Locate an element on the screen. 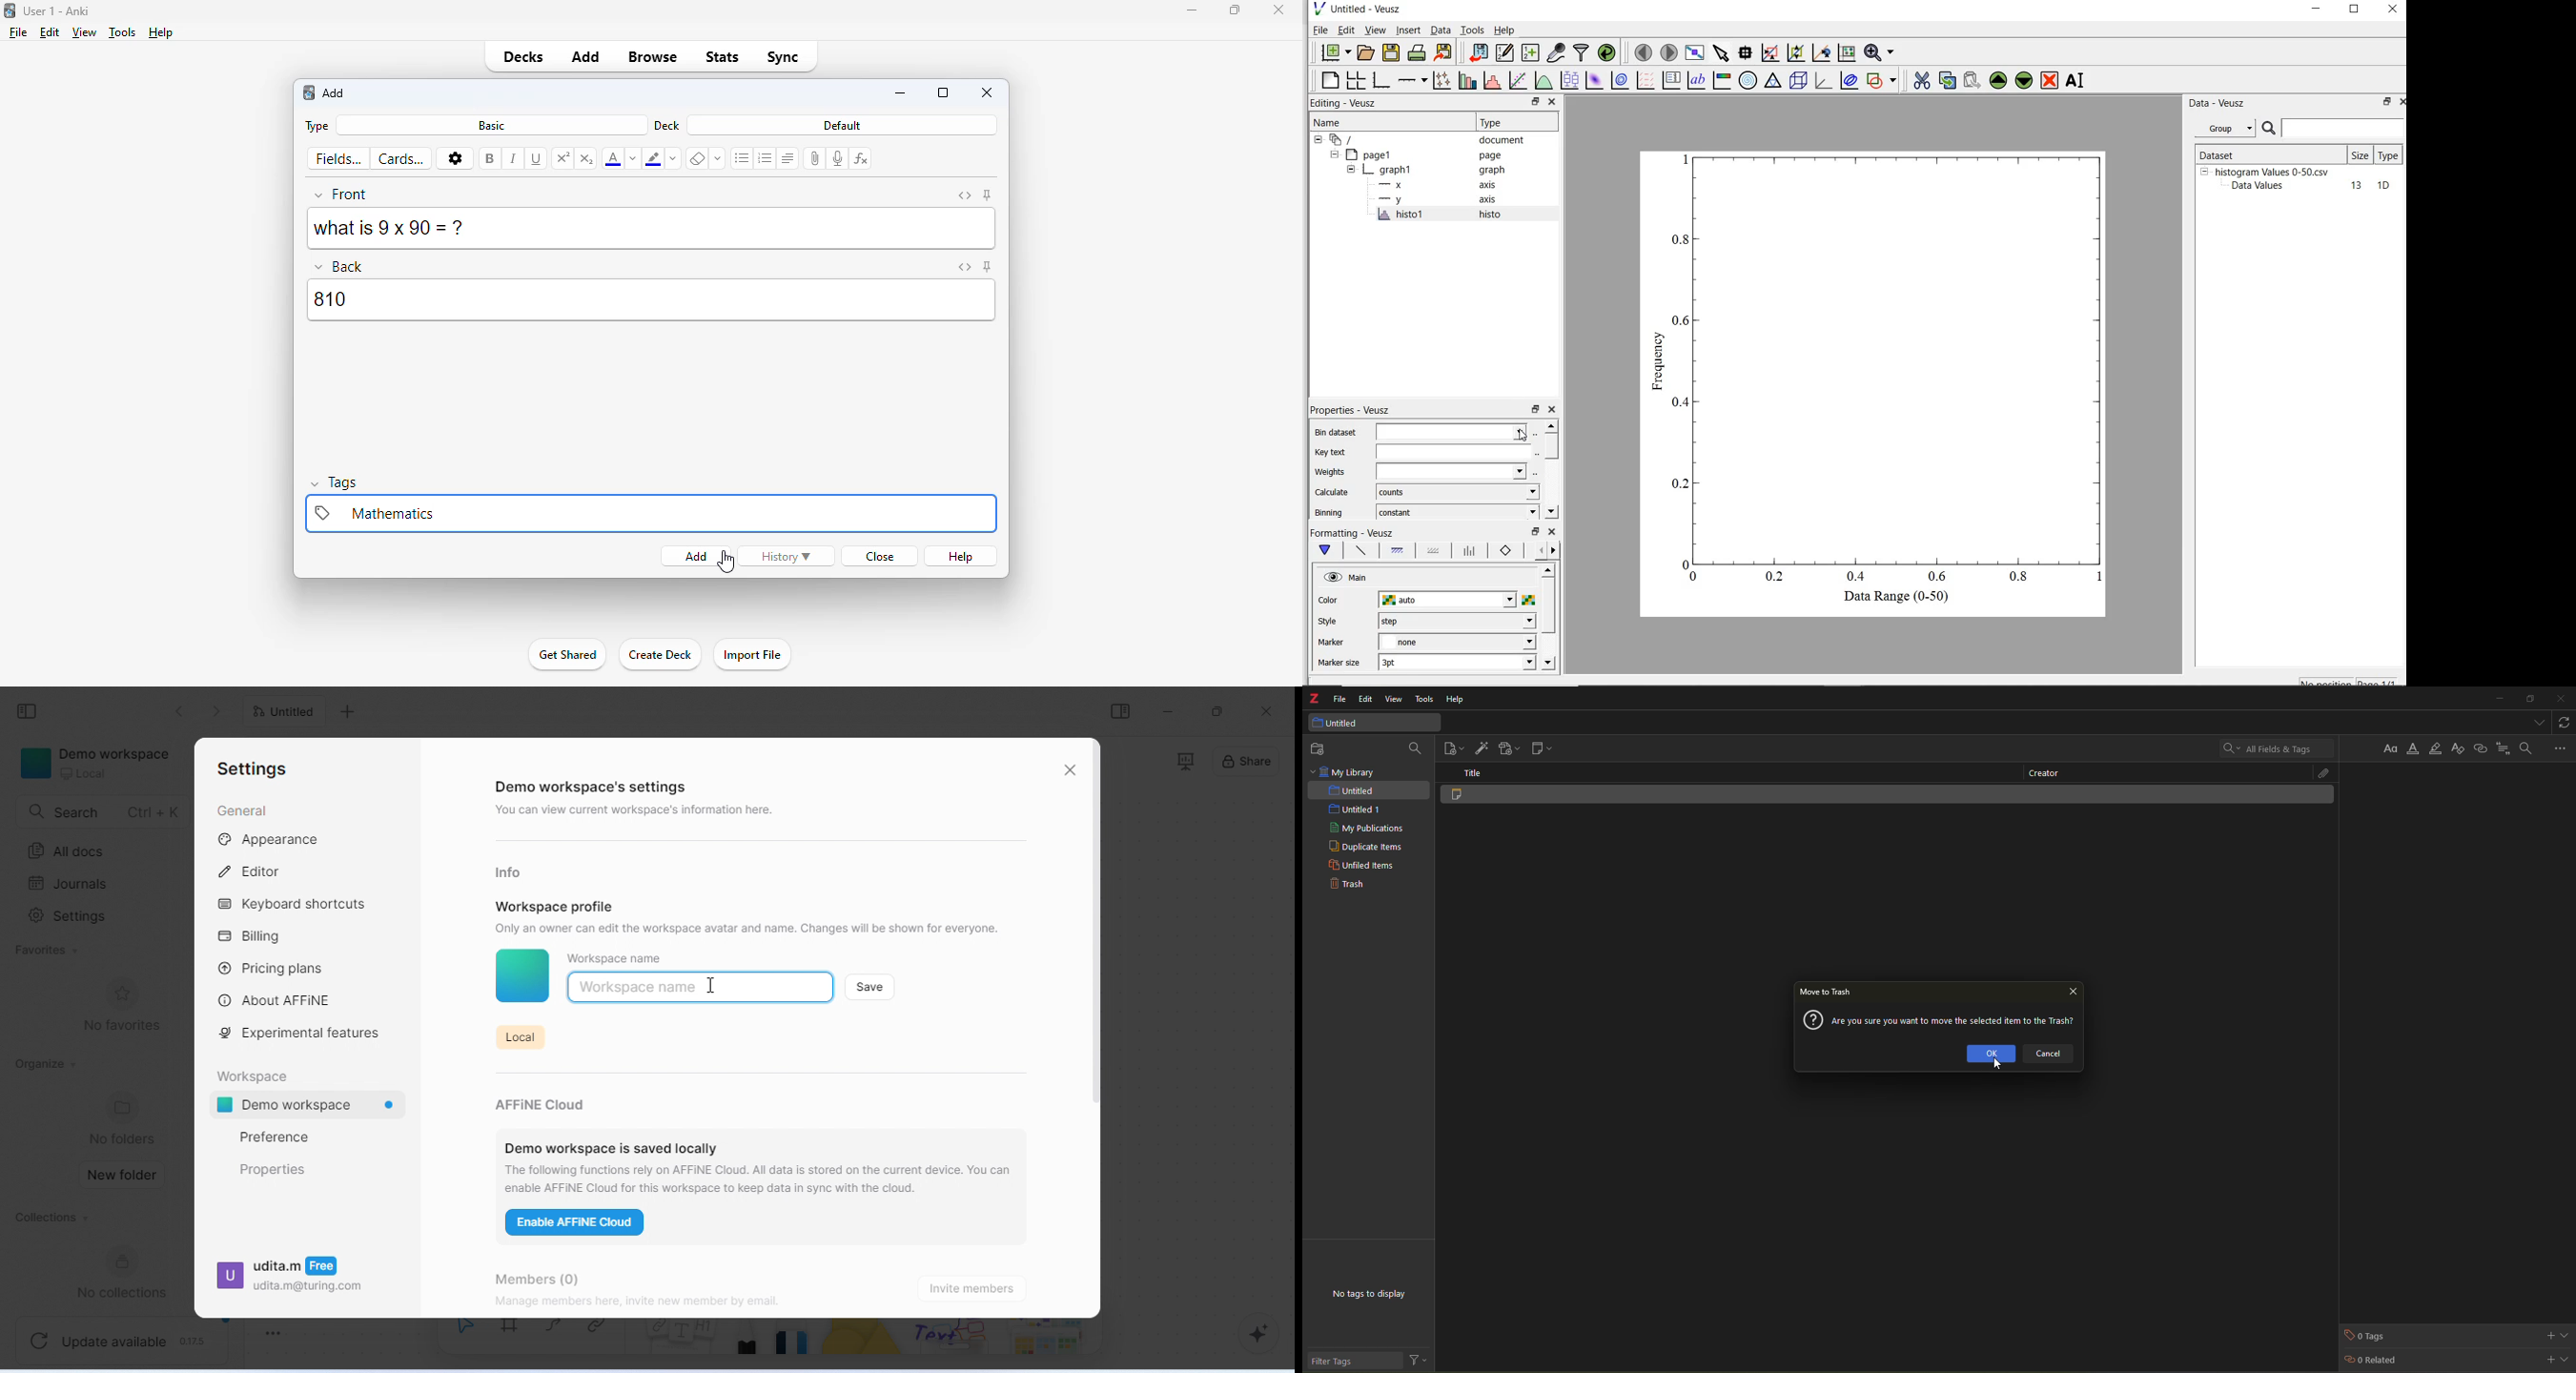  close is located at coordinates (2562, 698).